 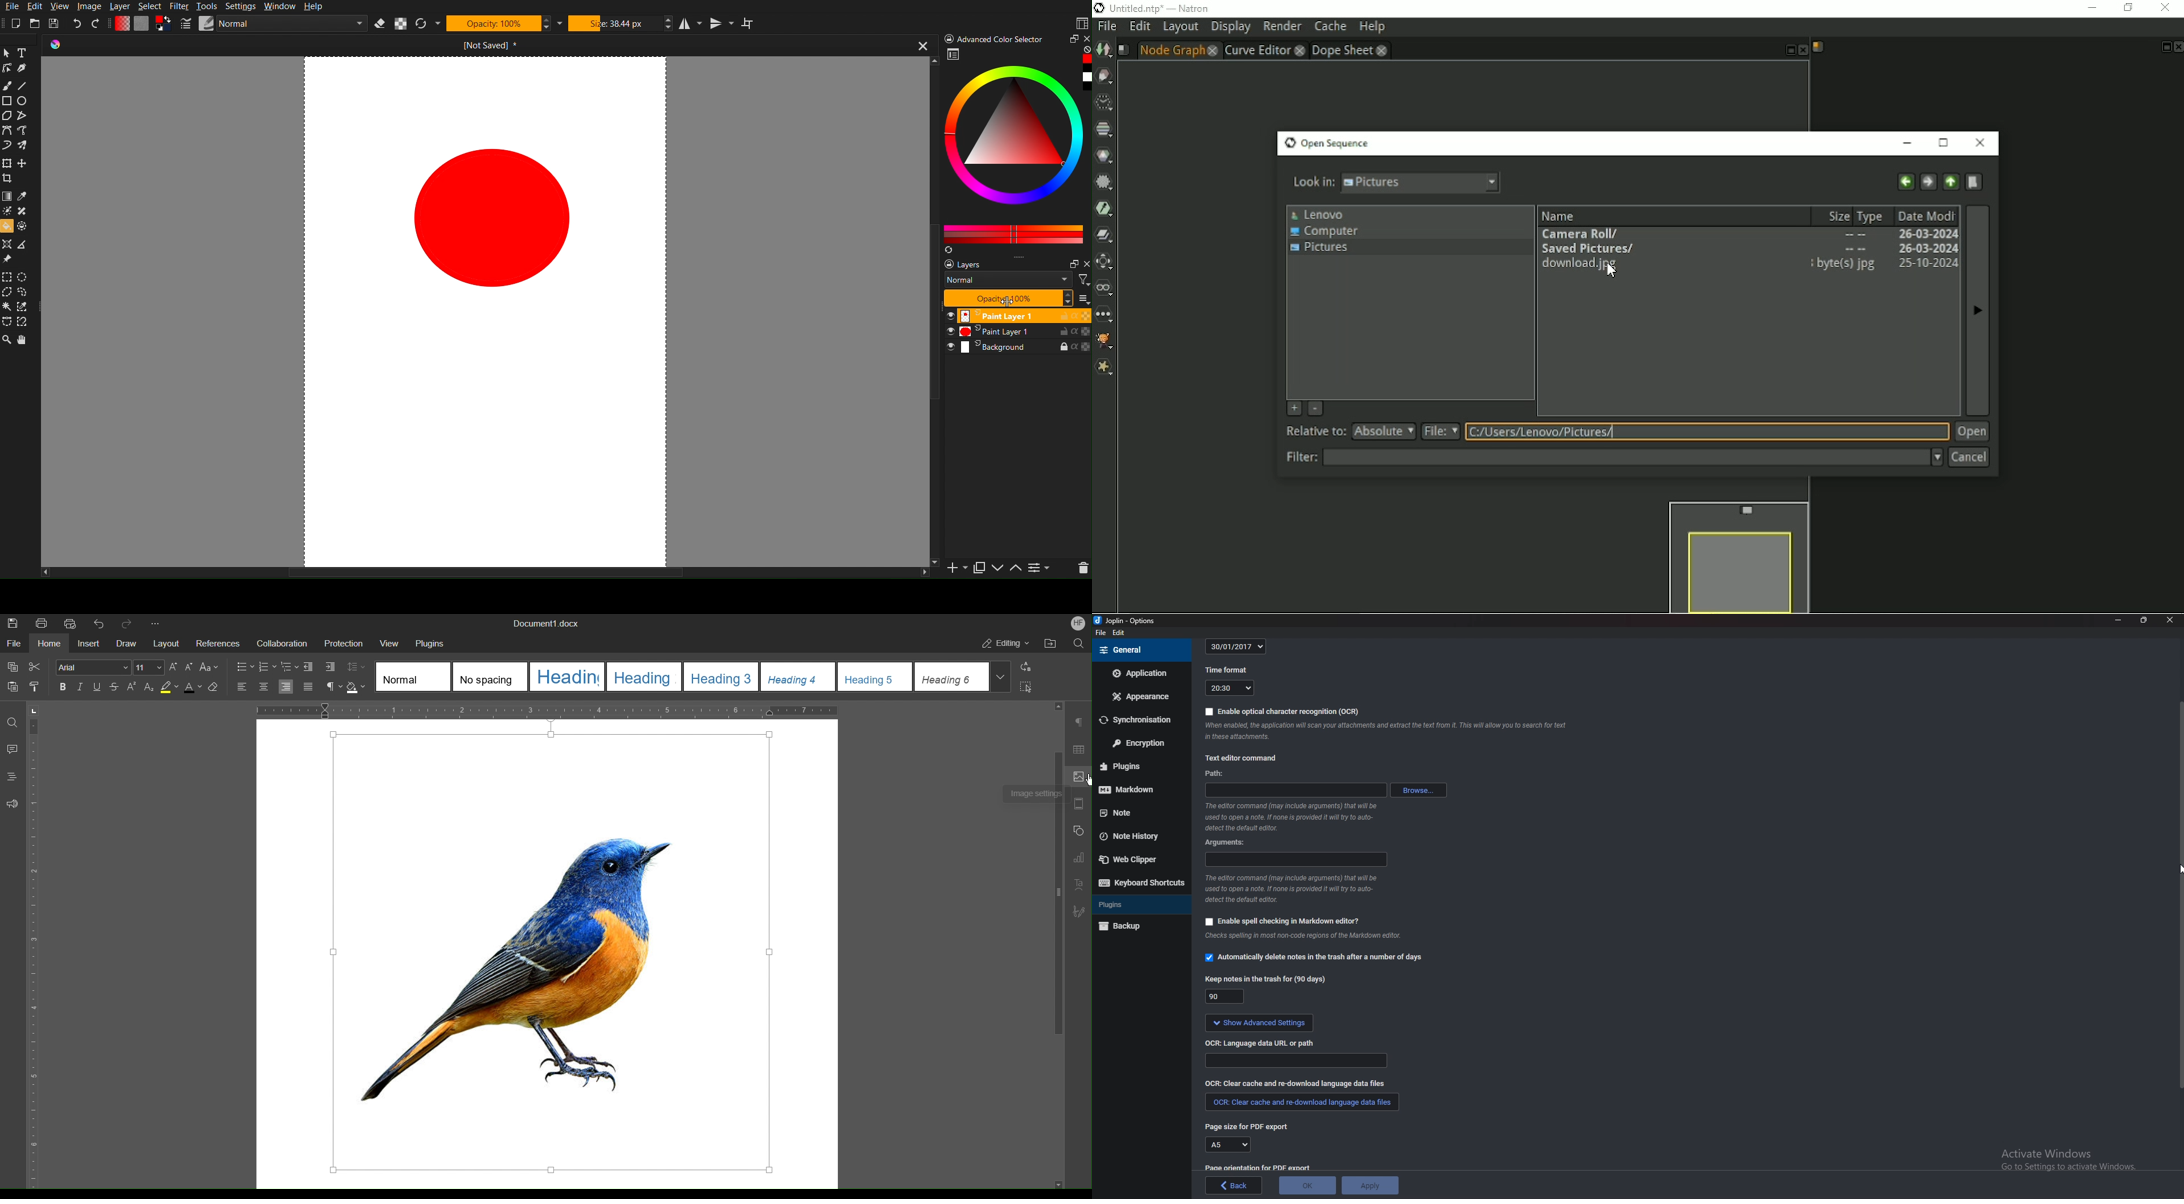 What do you see at coordinates (186, 24) in the screenshot?
I see `Pencil` at bounding box center [186, 24].